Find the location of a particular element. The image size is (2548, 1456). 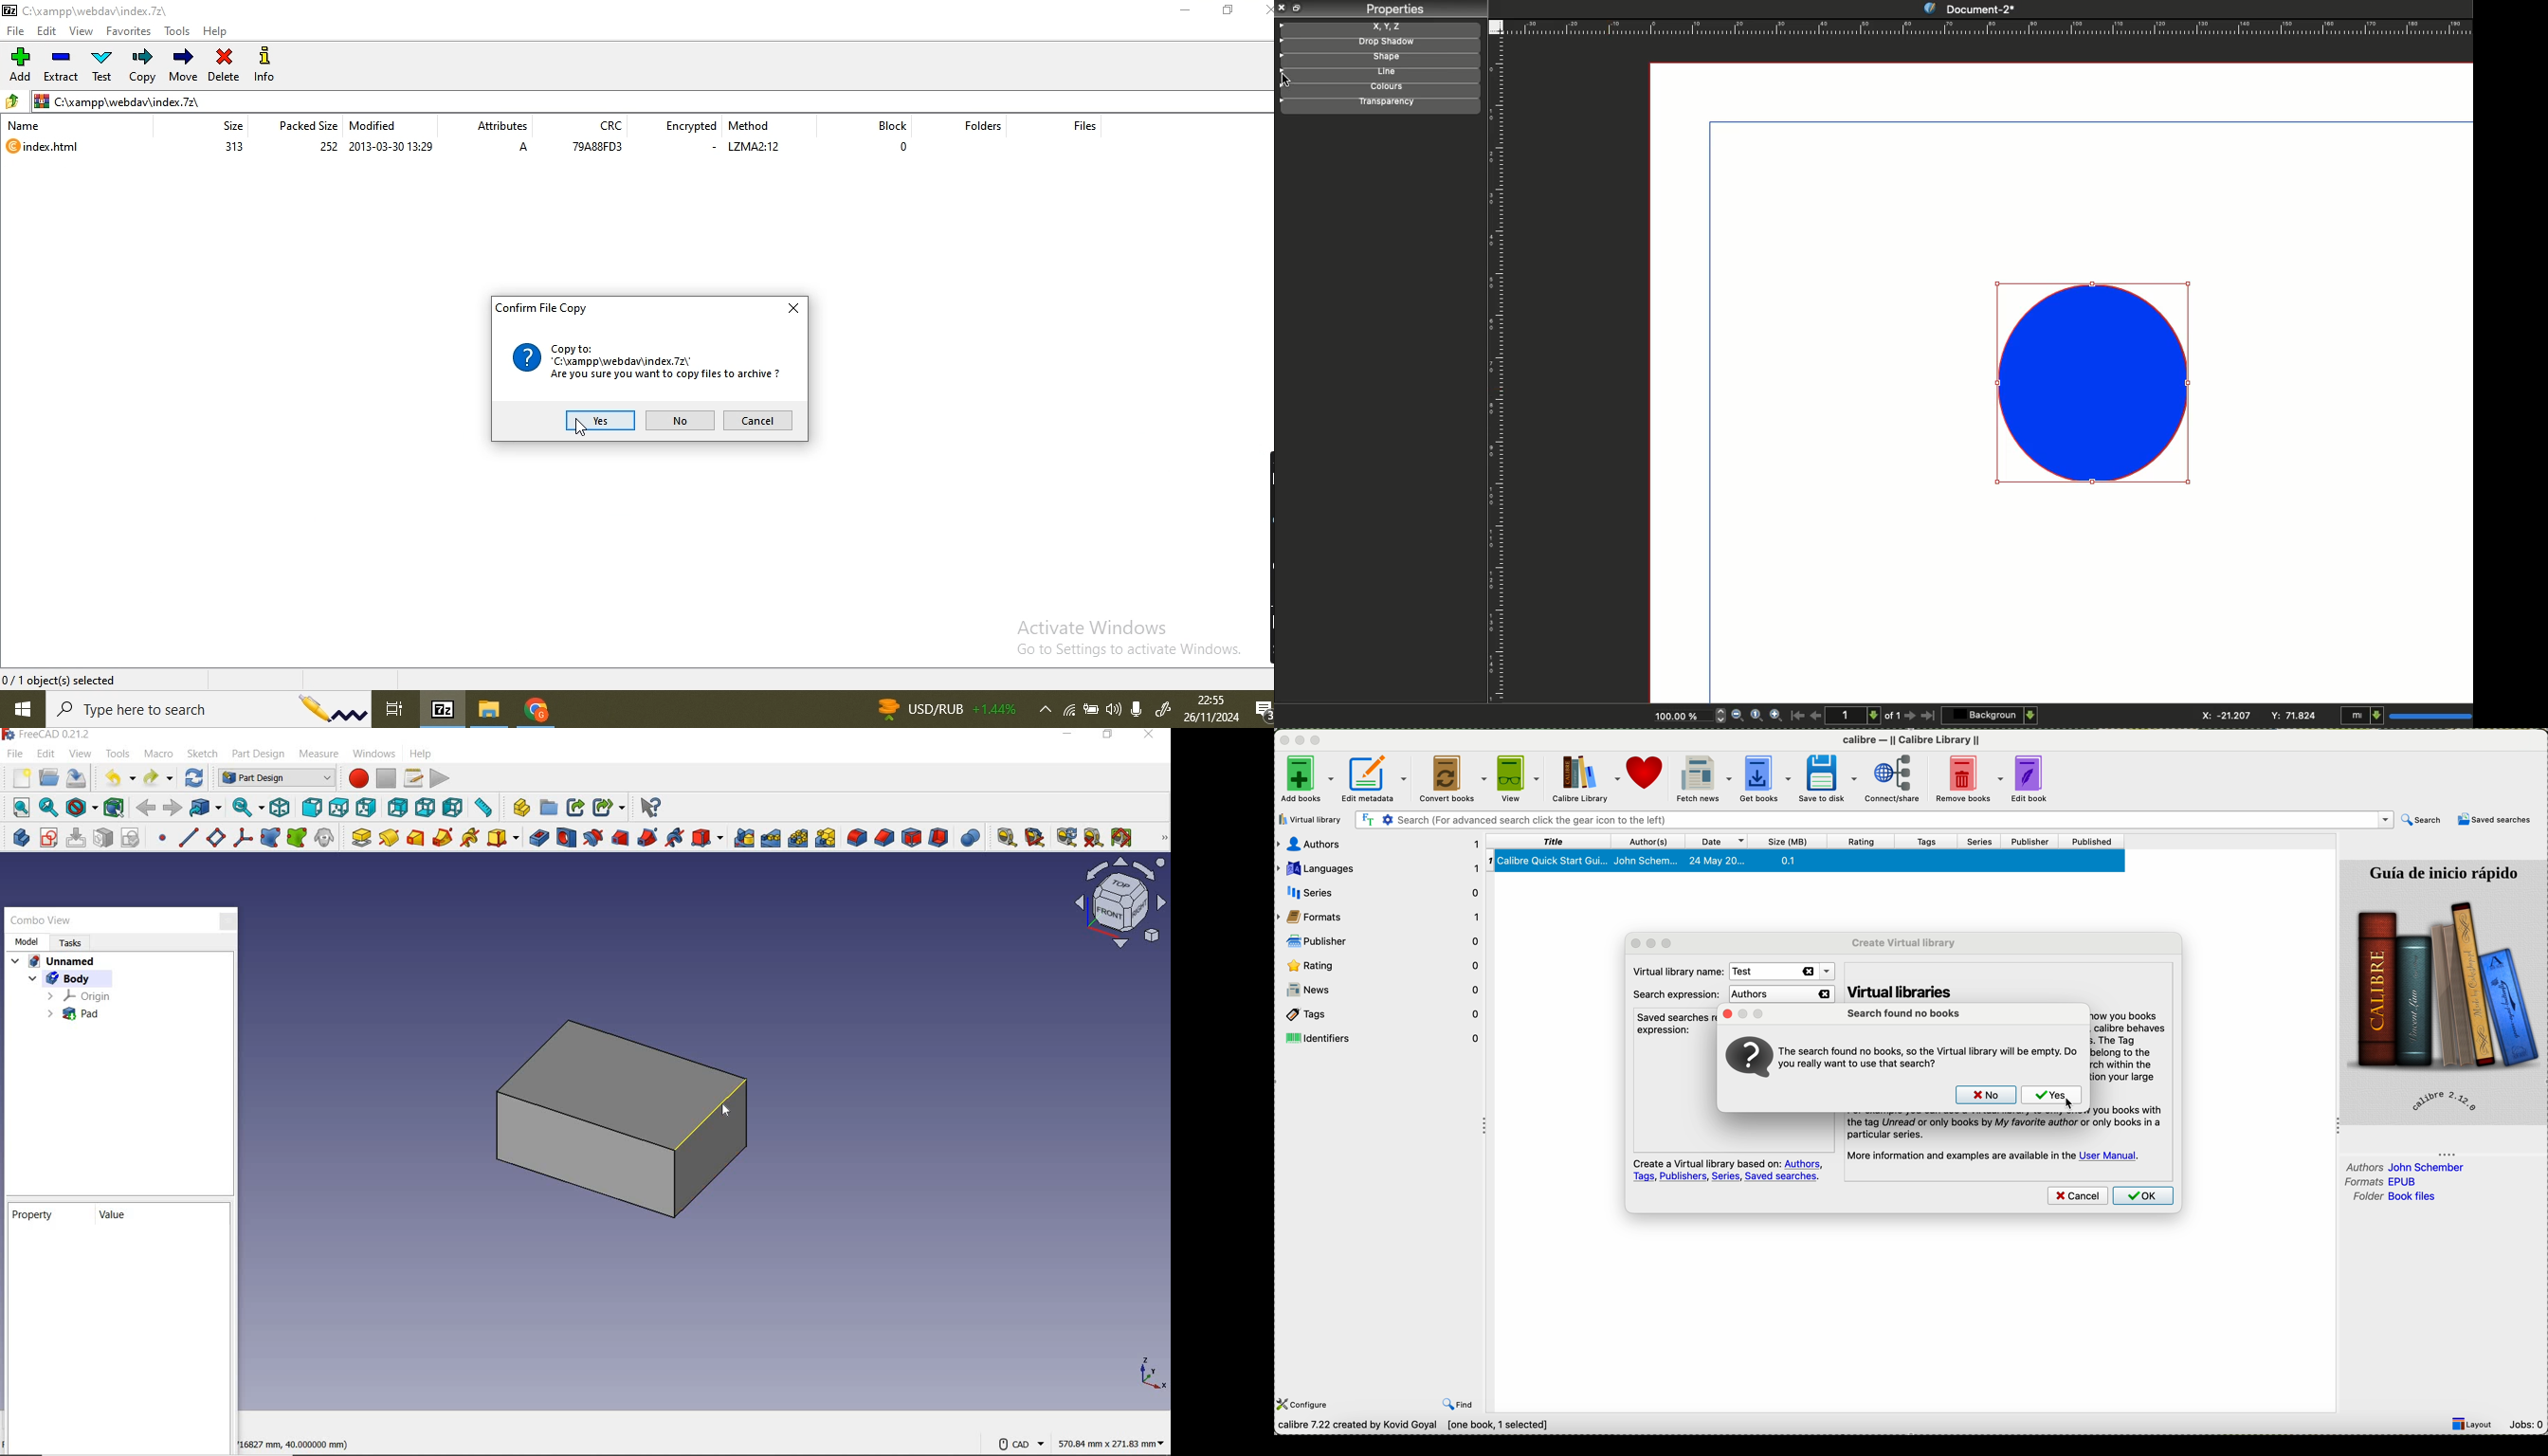

additive loft is located at coordinates (416, 837).